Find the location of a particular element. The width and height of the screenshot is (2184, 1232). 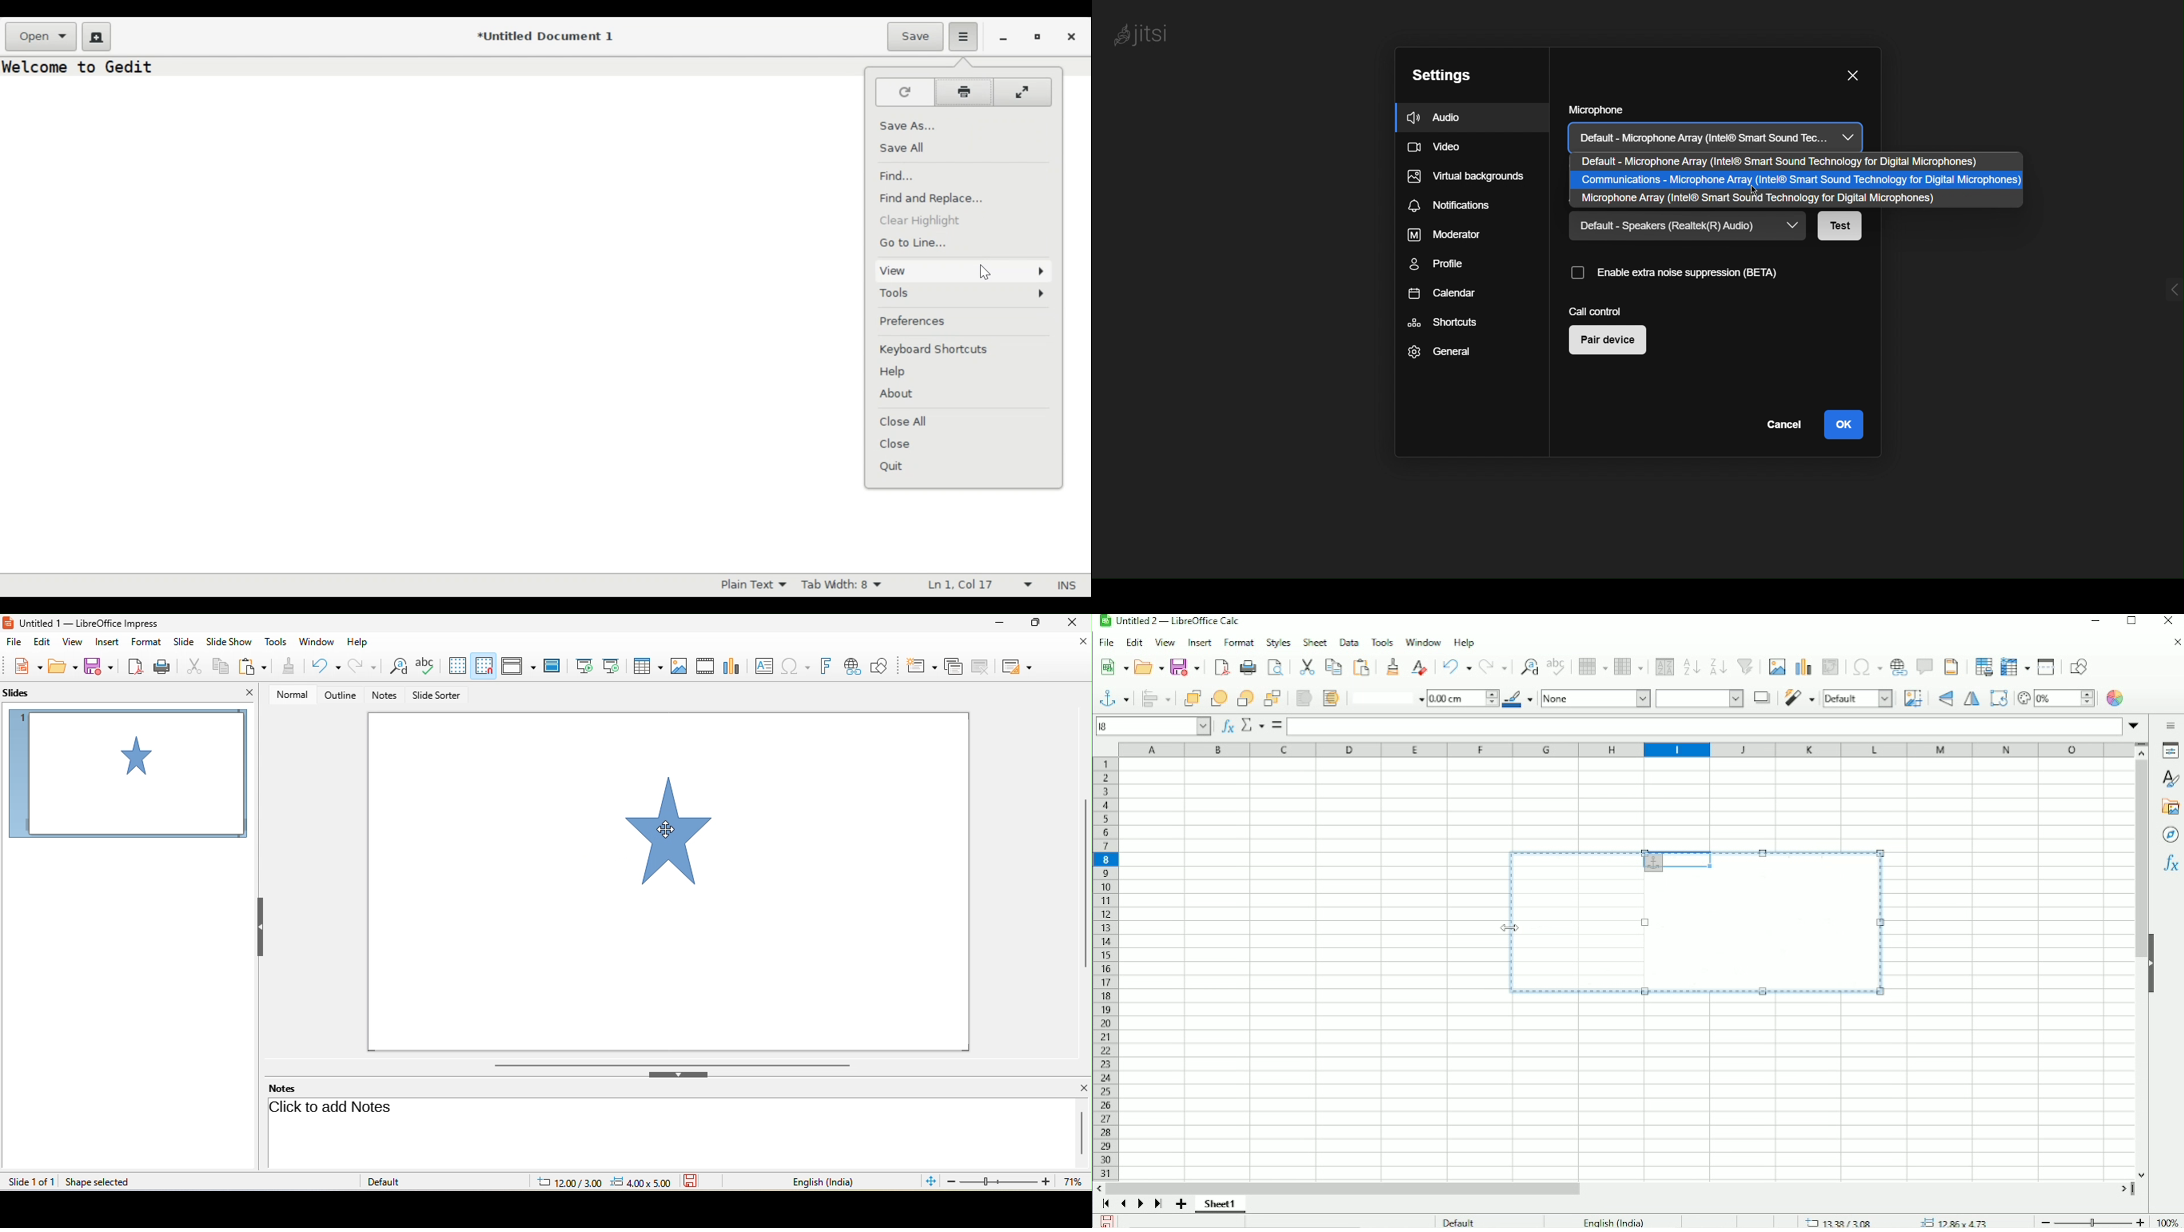

File is located at coordinates (1106, 643).